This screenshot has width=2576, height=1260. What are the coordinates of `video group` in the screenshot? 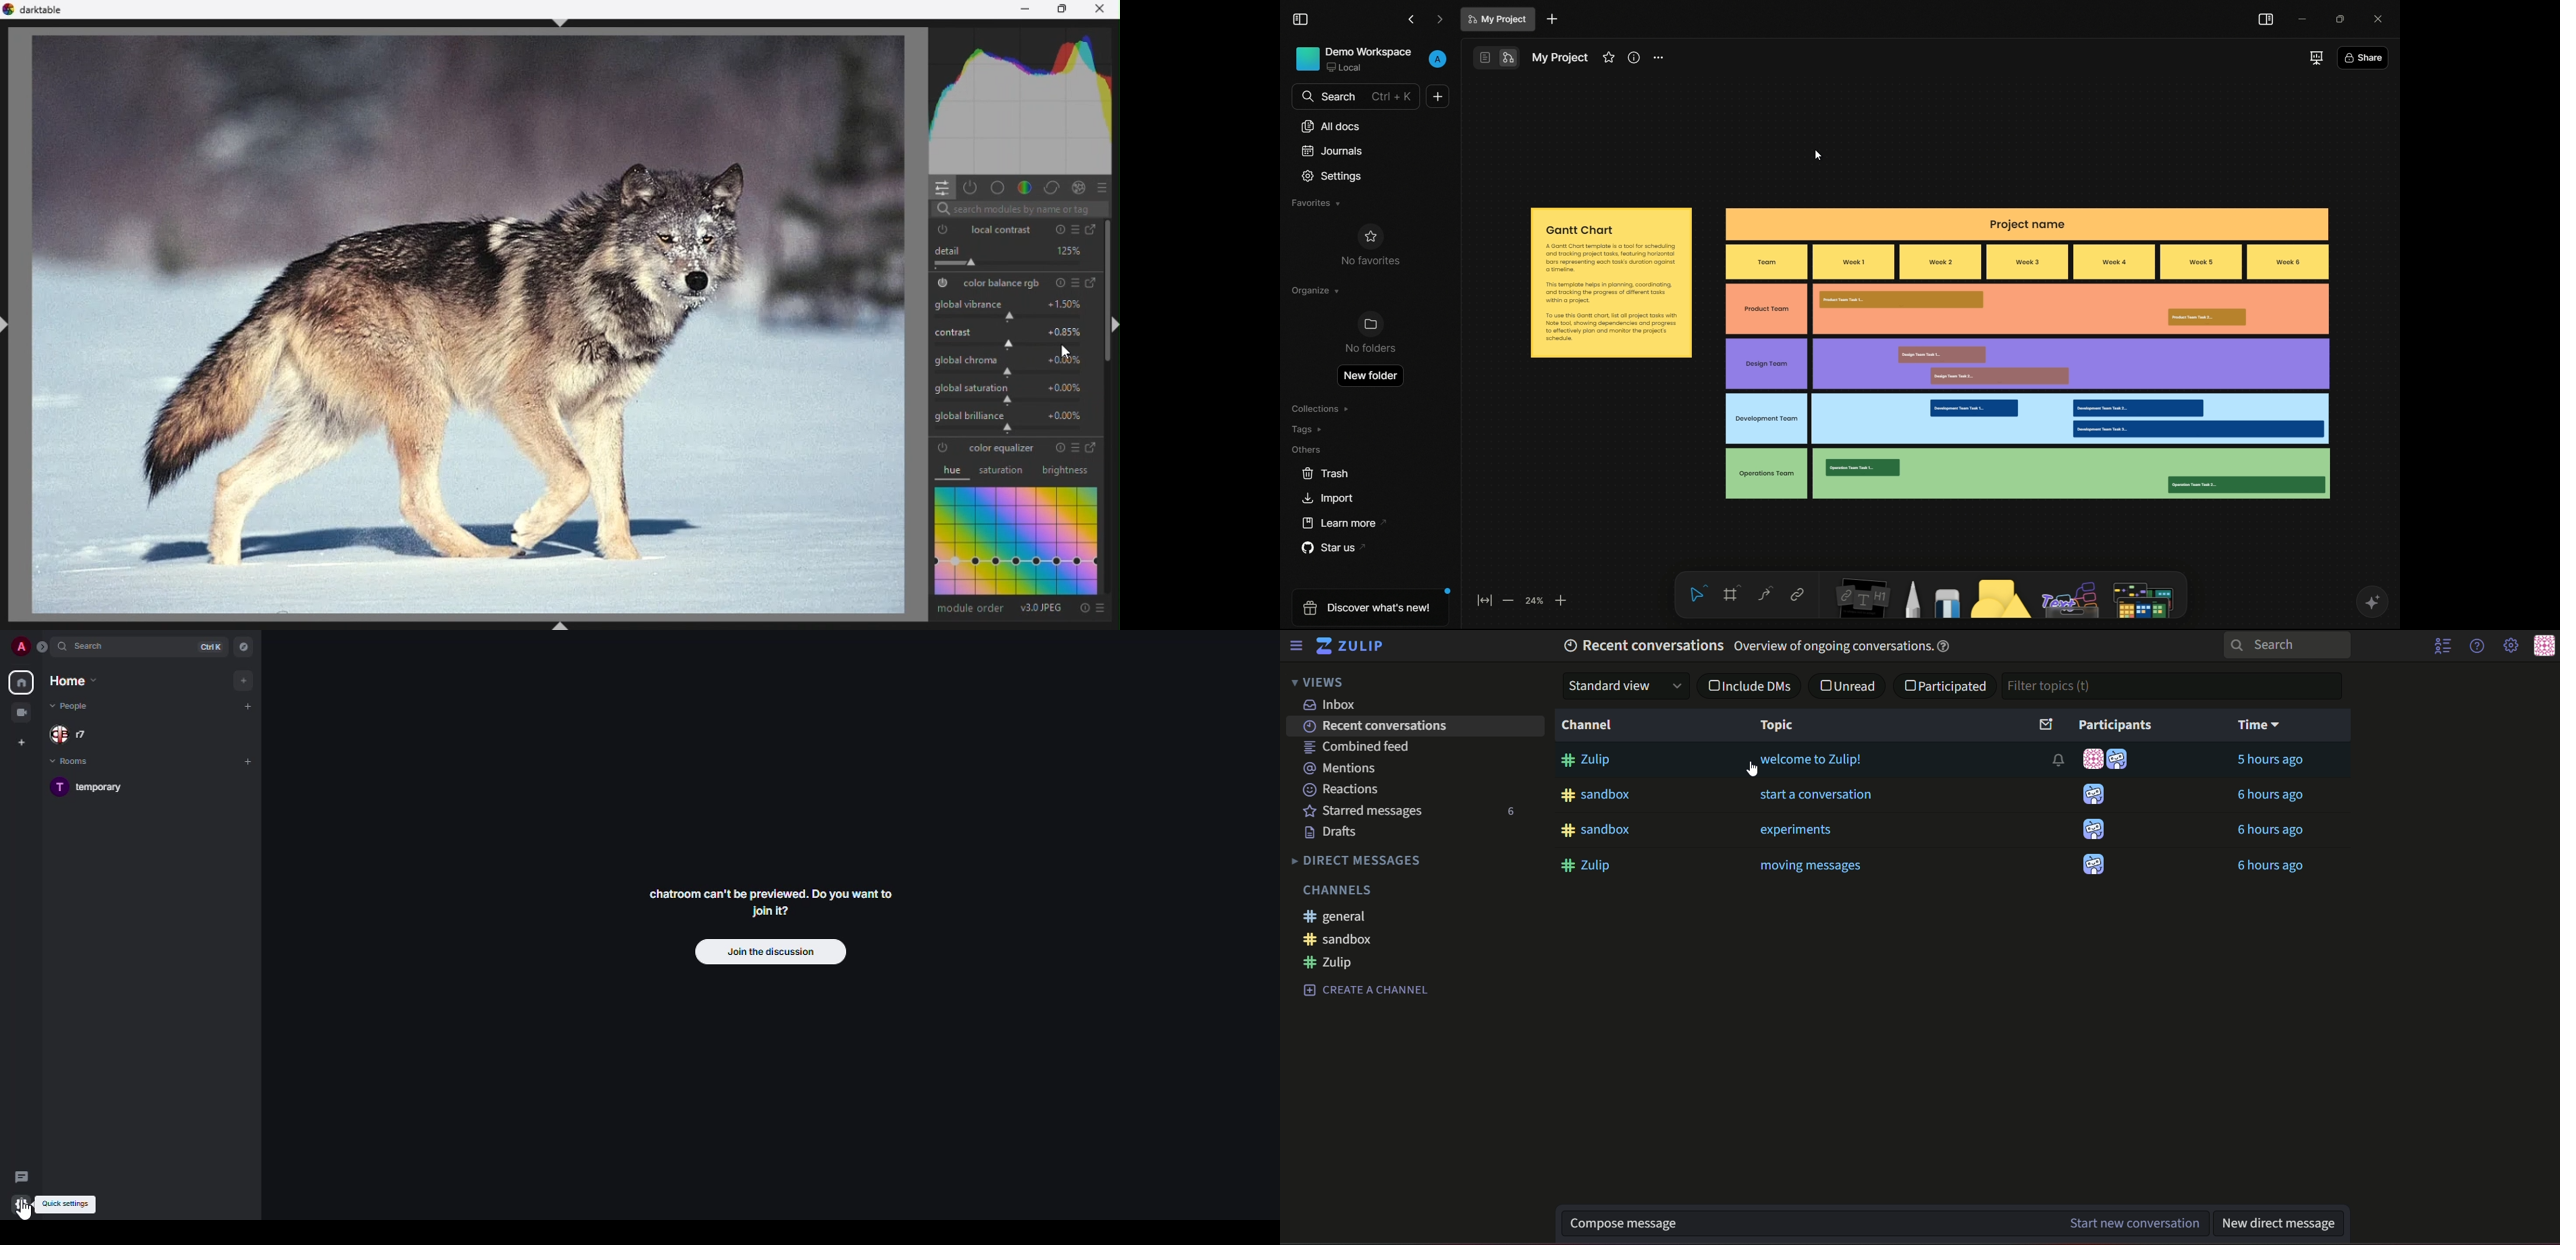 It's located at (21, 712).